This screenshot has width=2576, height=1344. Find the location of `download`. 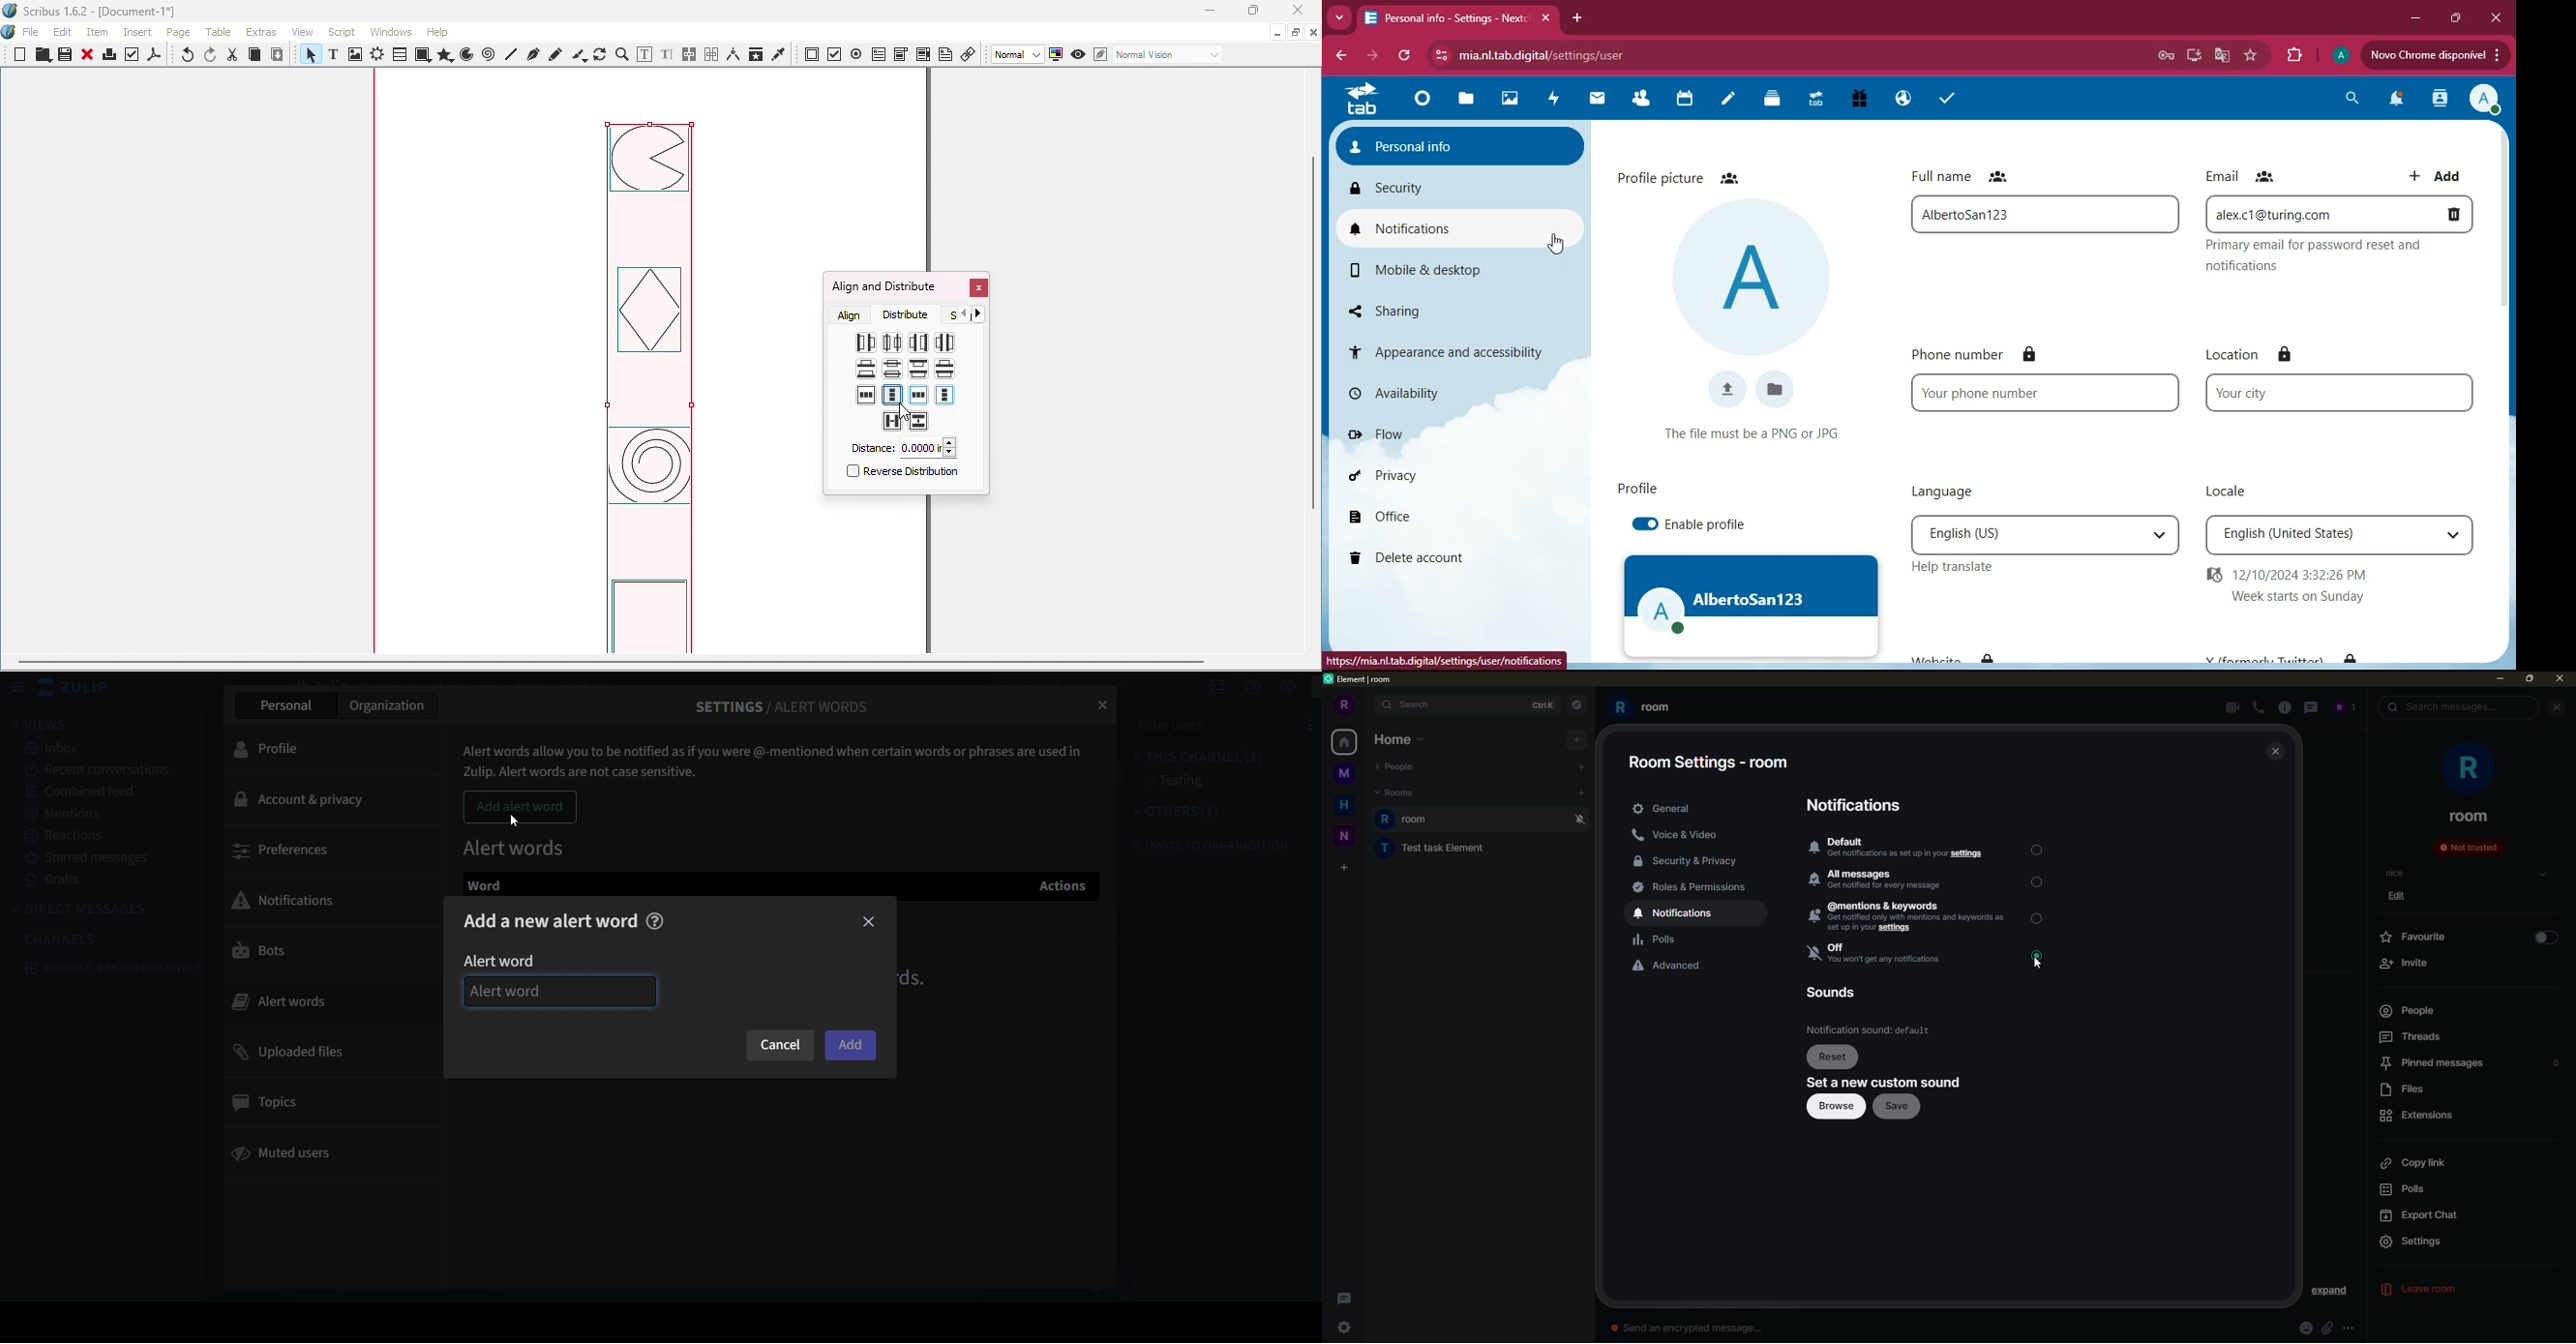

download is located at coordinates (1729, 387).